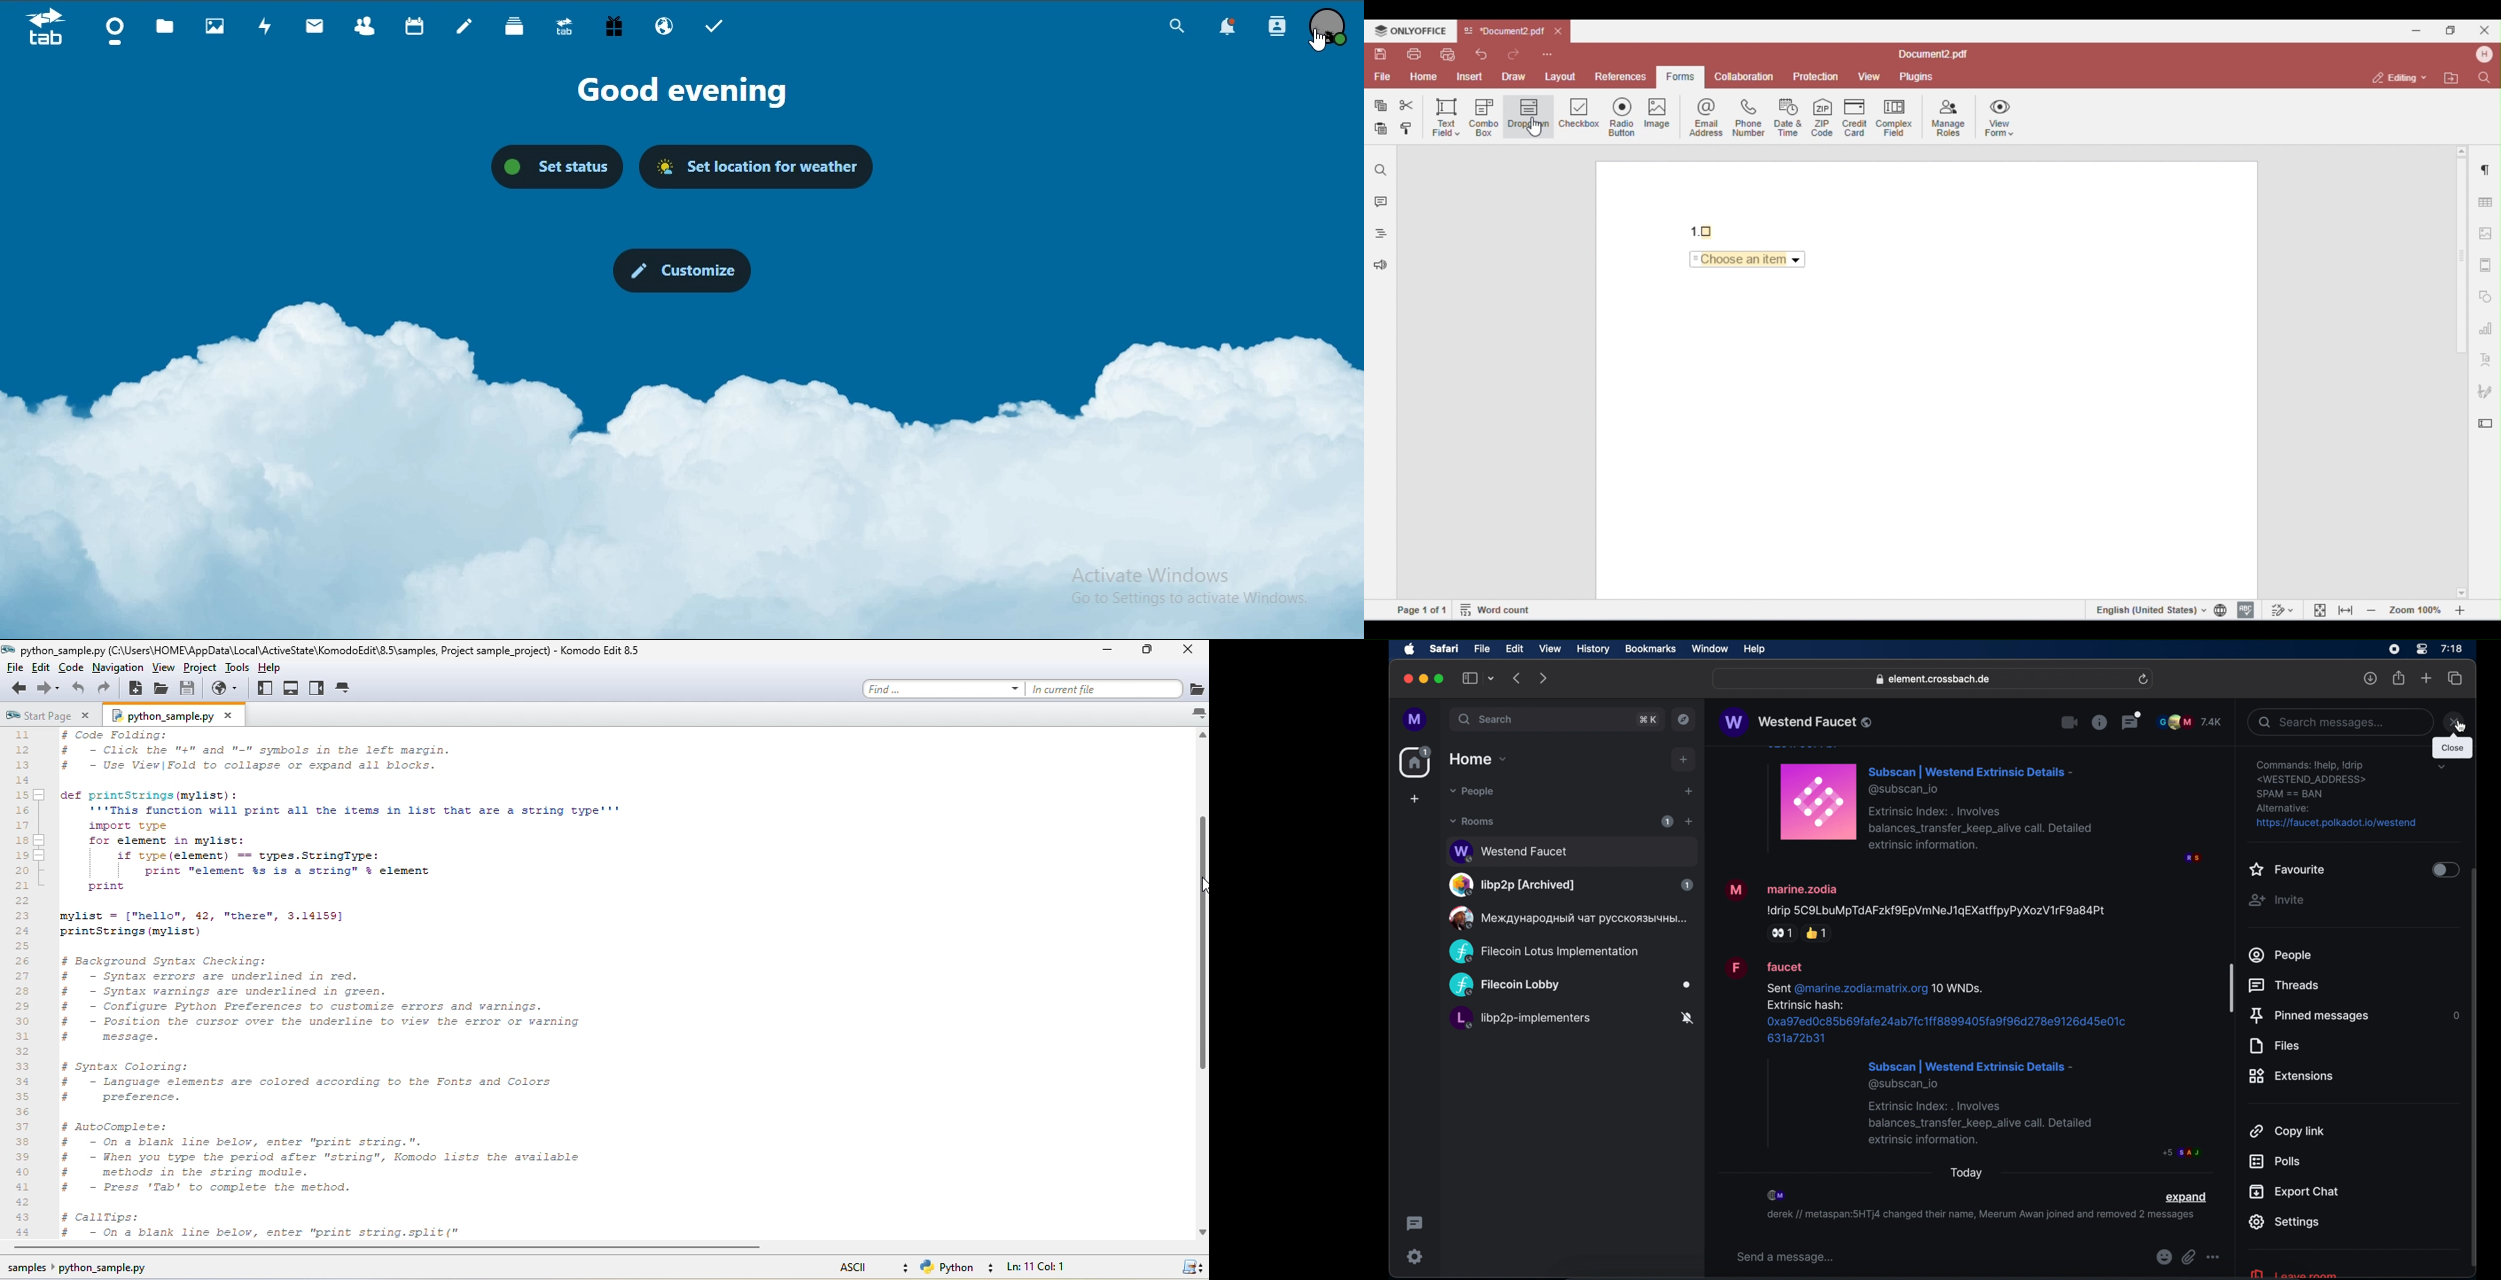 The image size is (2520, 1288). I want to click on expand, so click(2186, 1198).